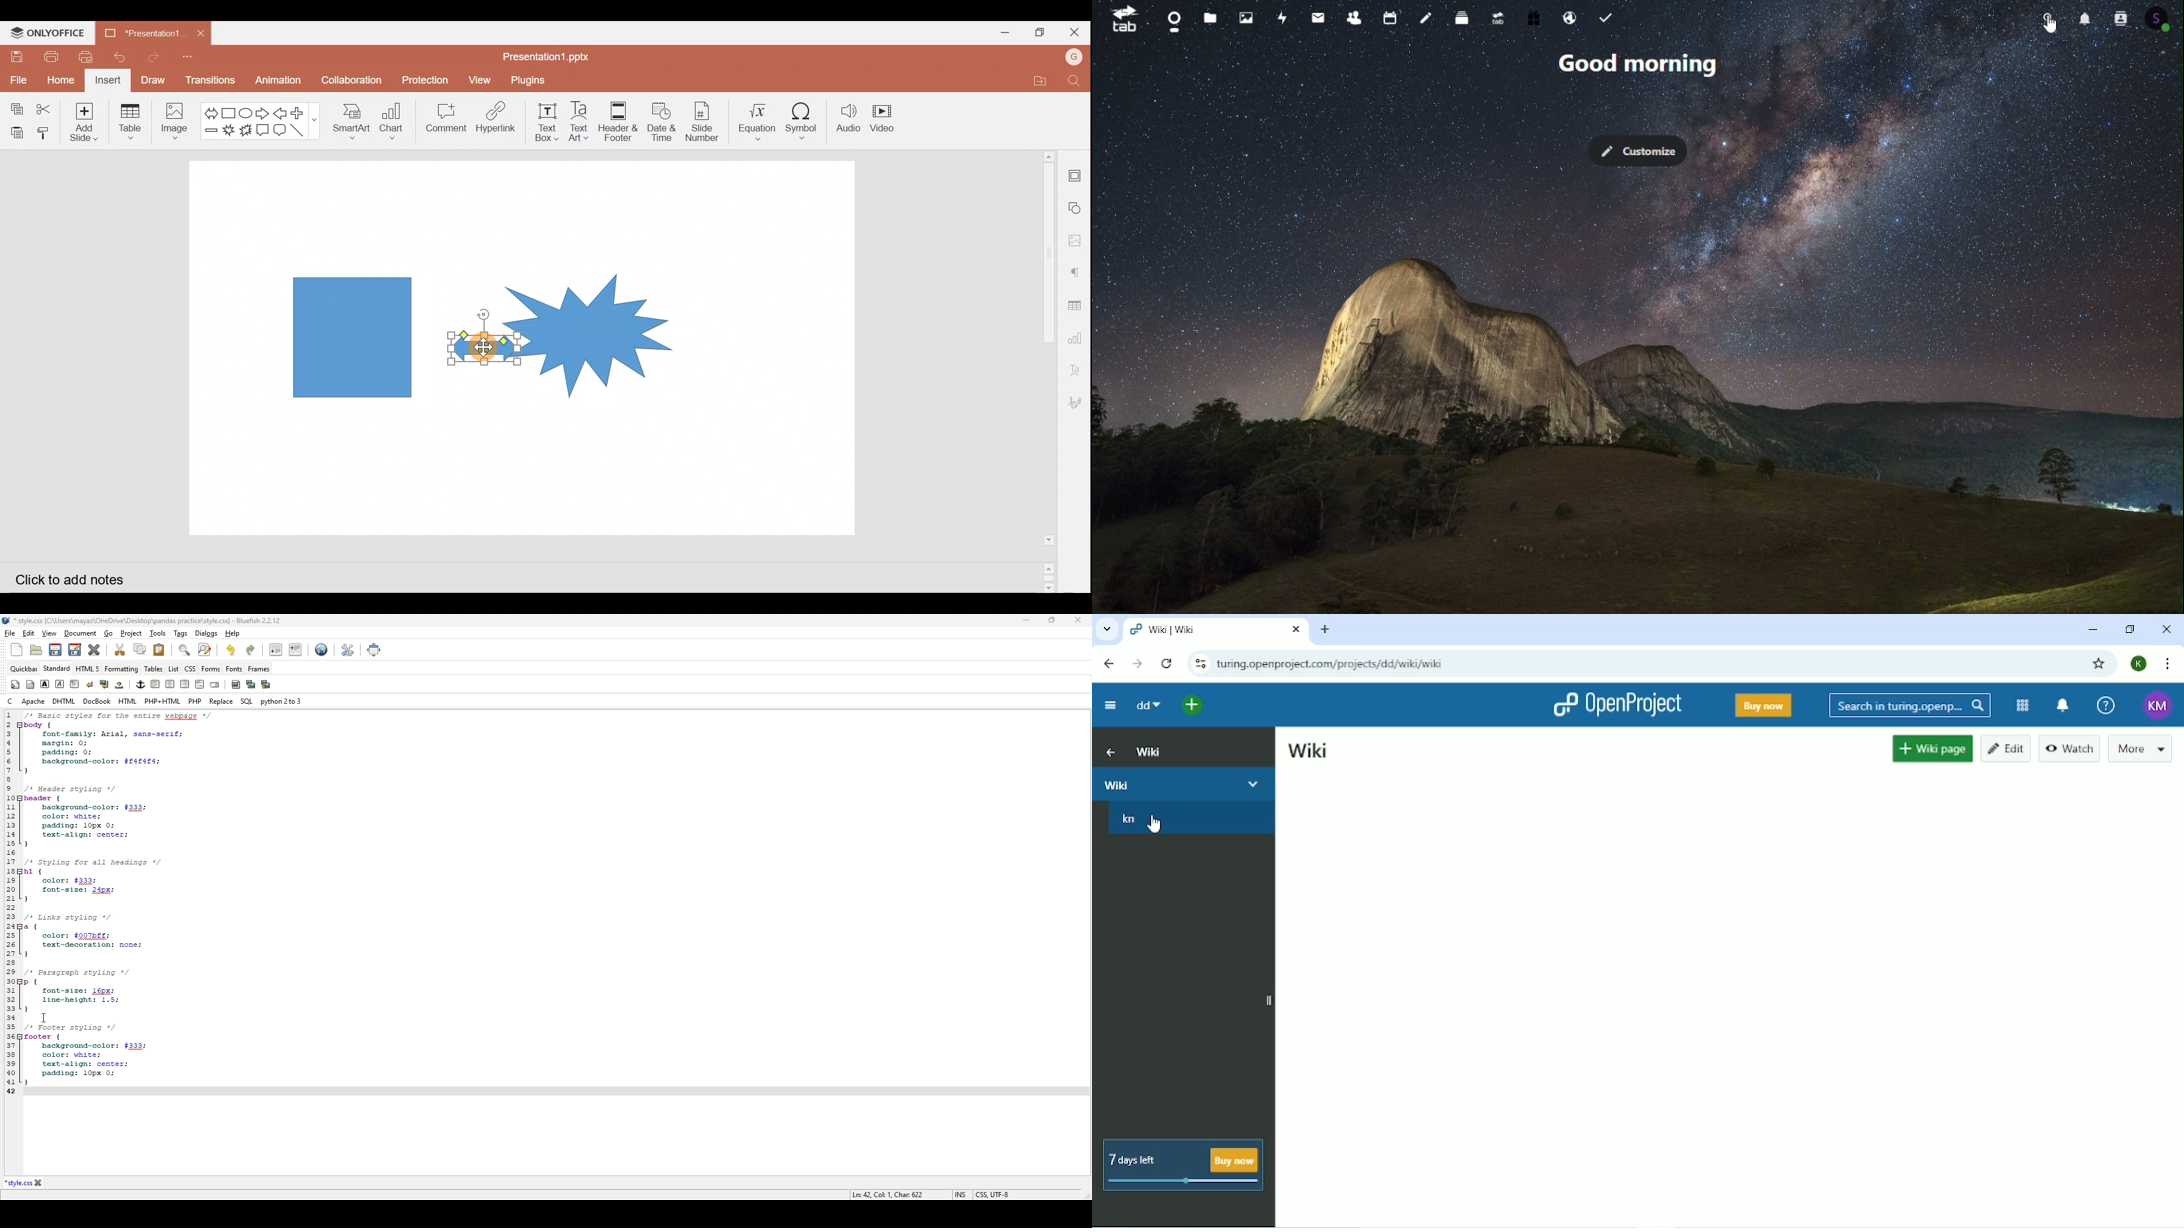 This screenshot has height=1232, width=2184. I want to click on Undo, so click(124, 57).